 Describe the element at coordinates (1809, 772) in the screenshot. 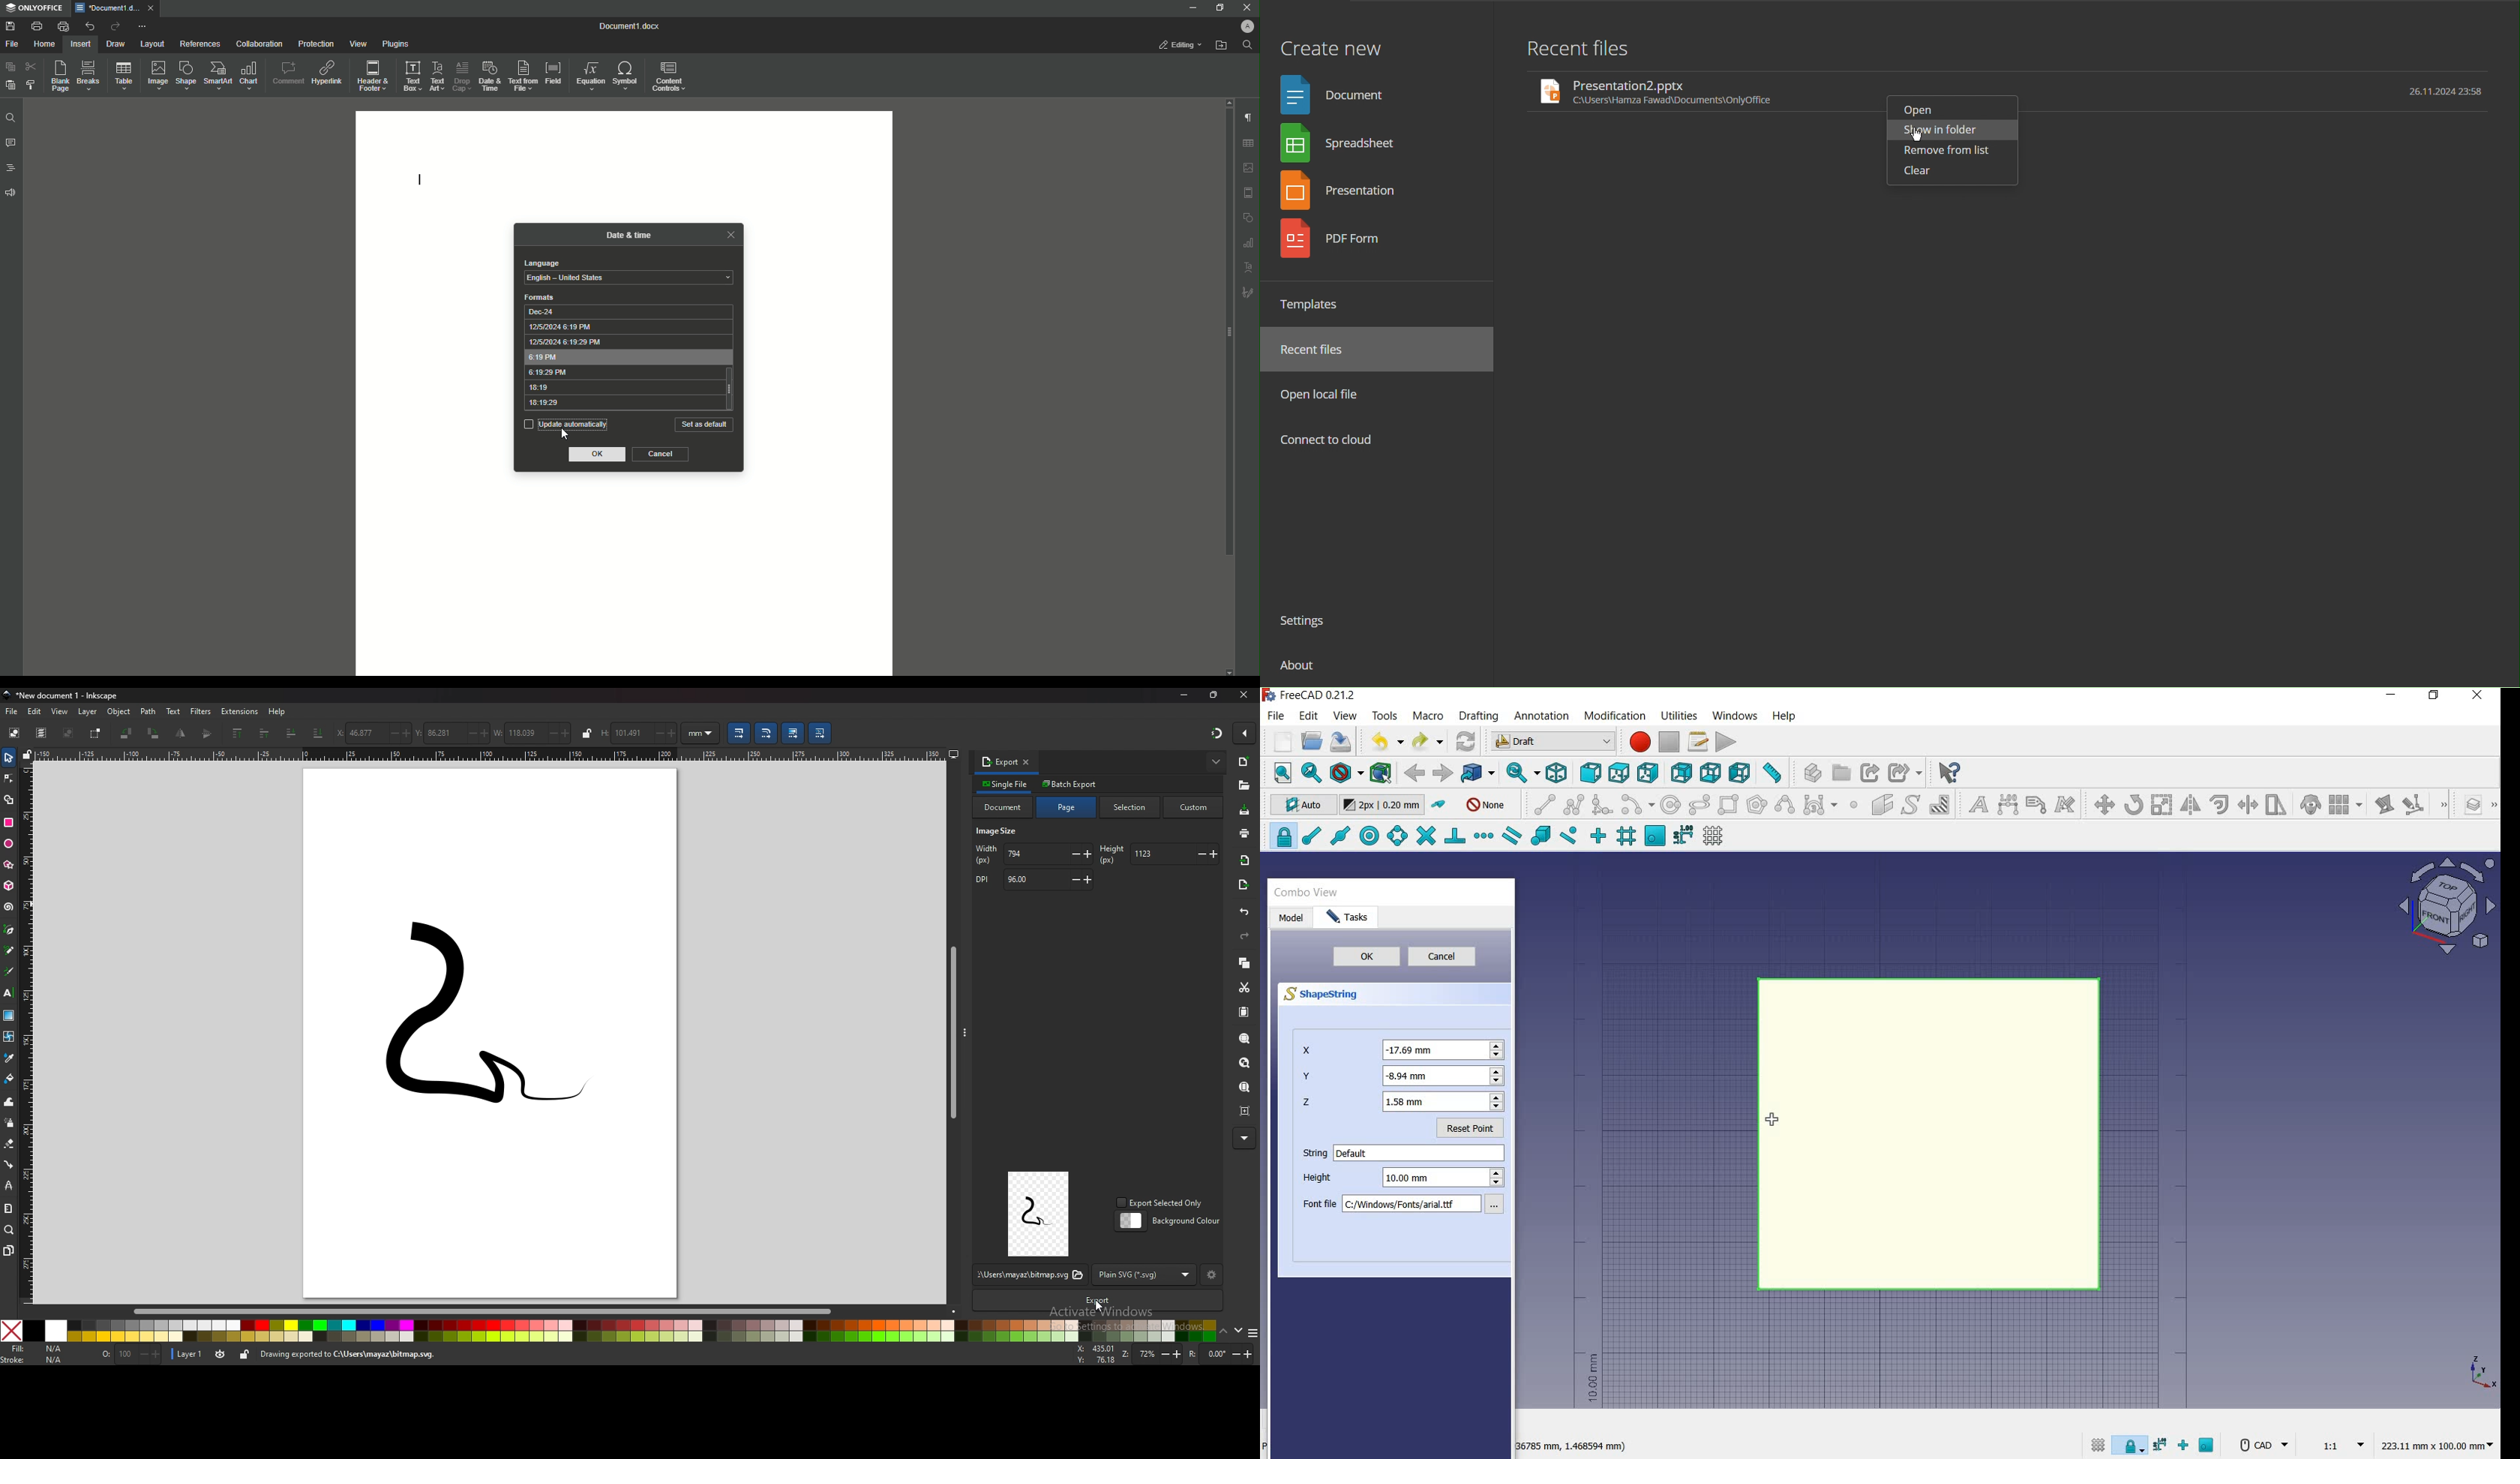

I see `create part` at that location.